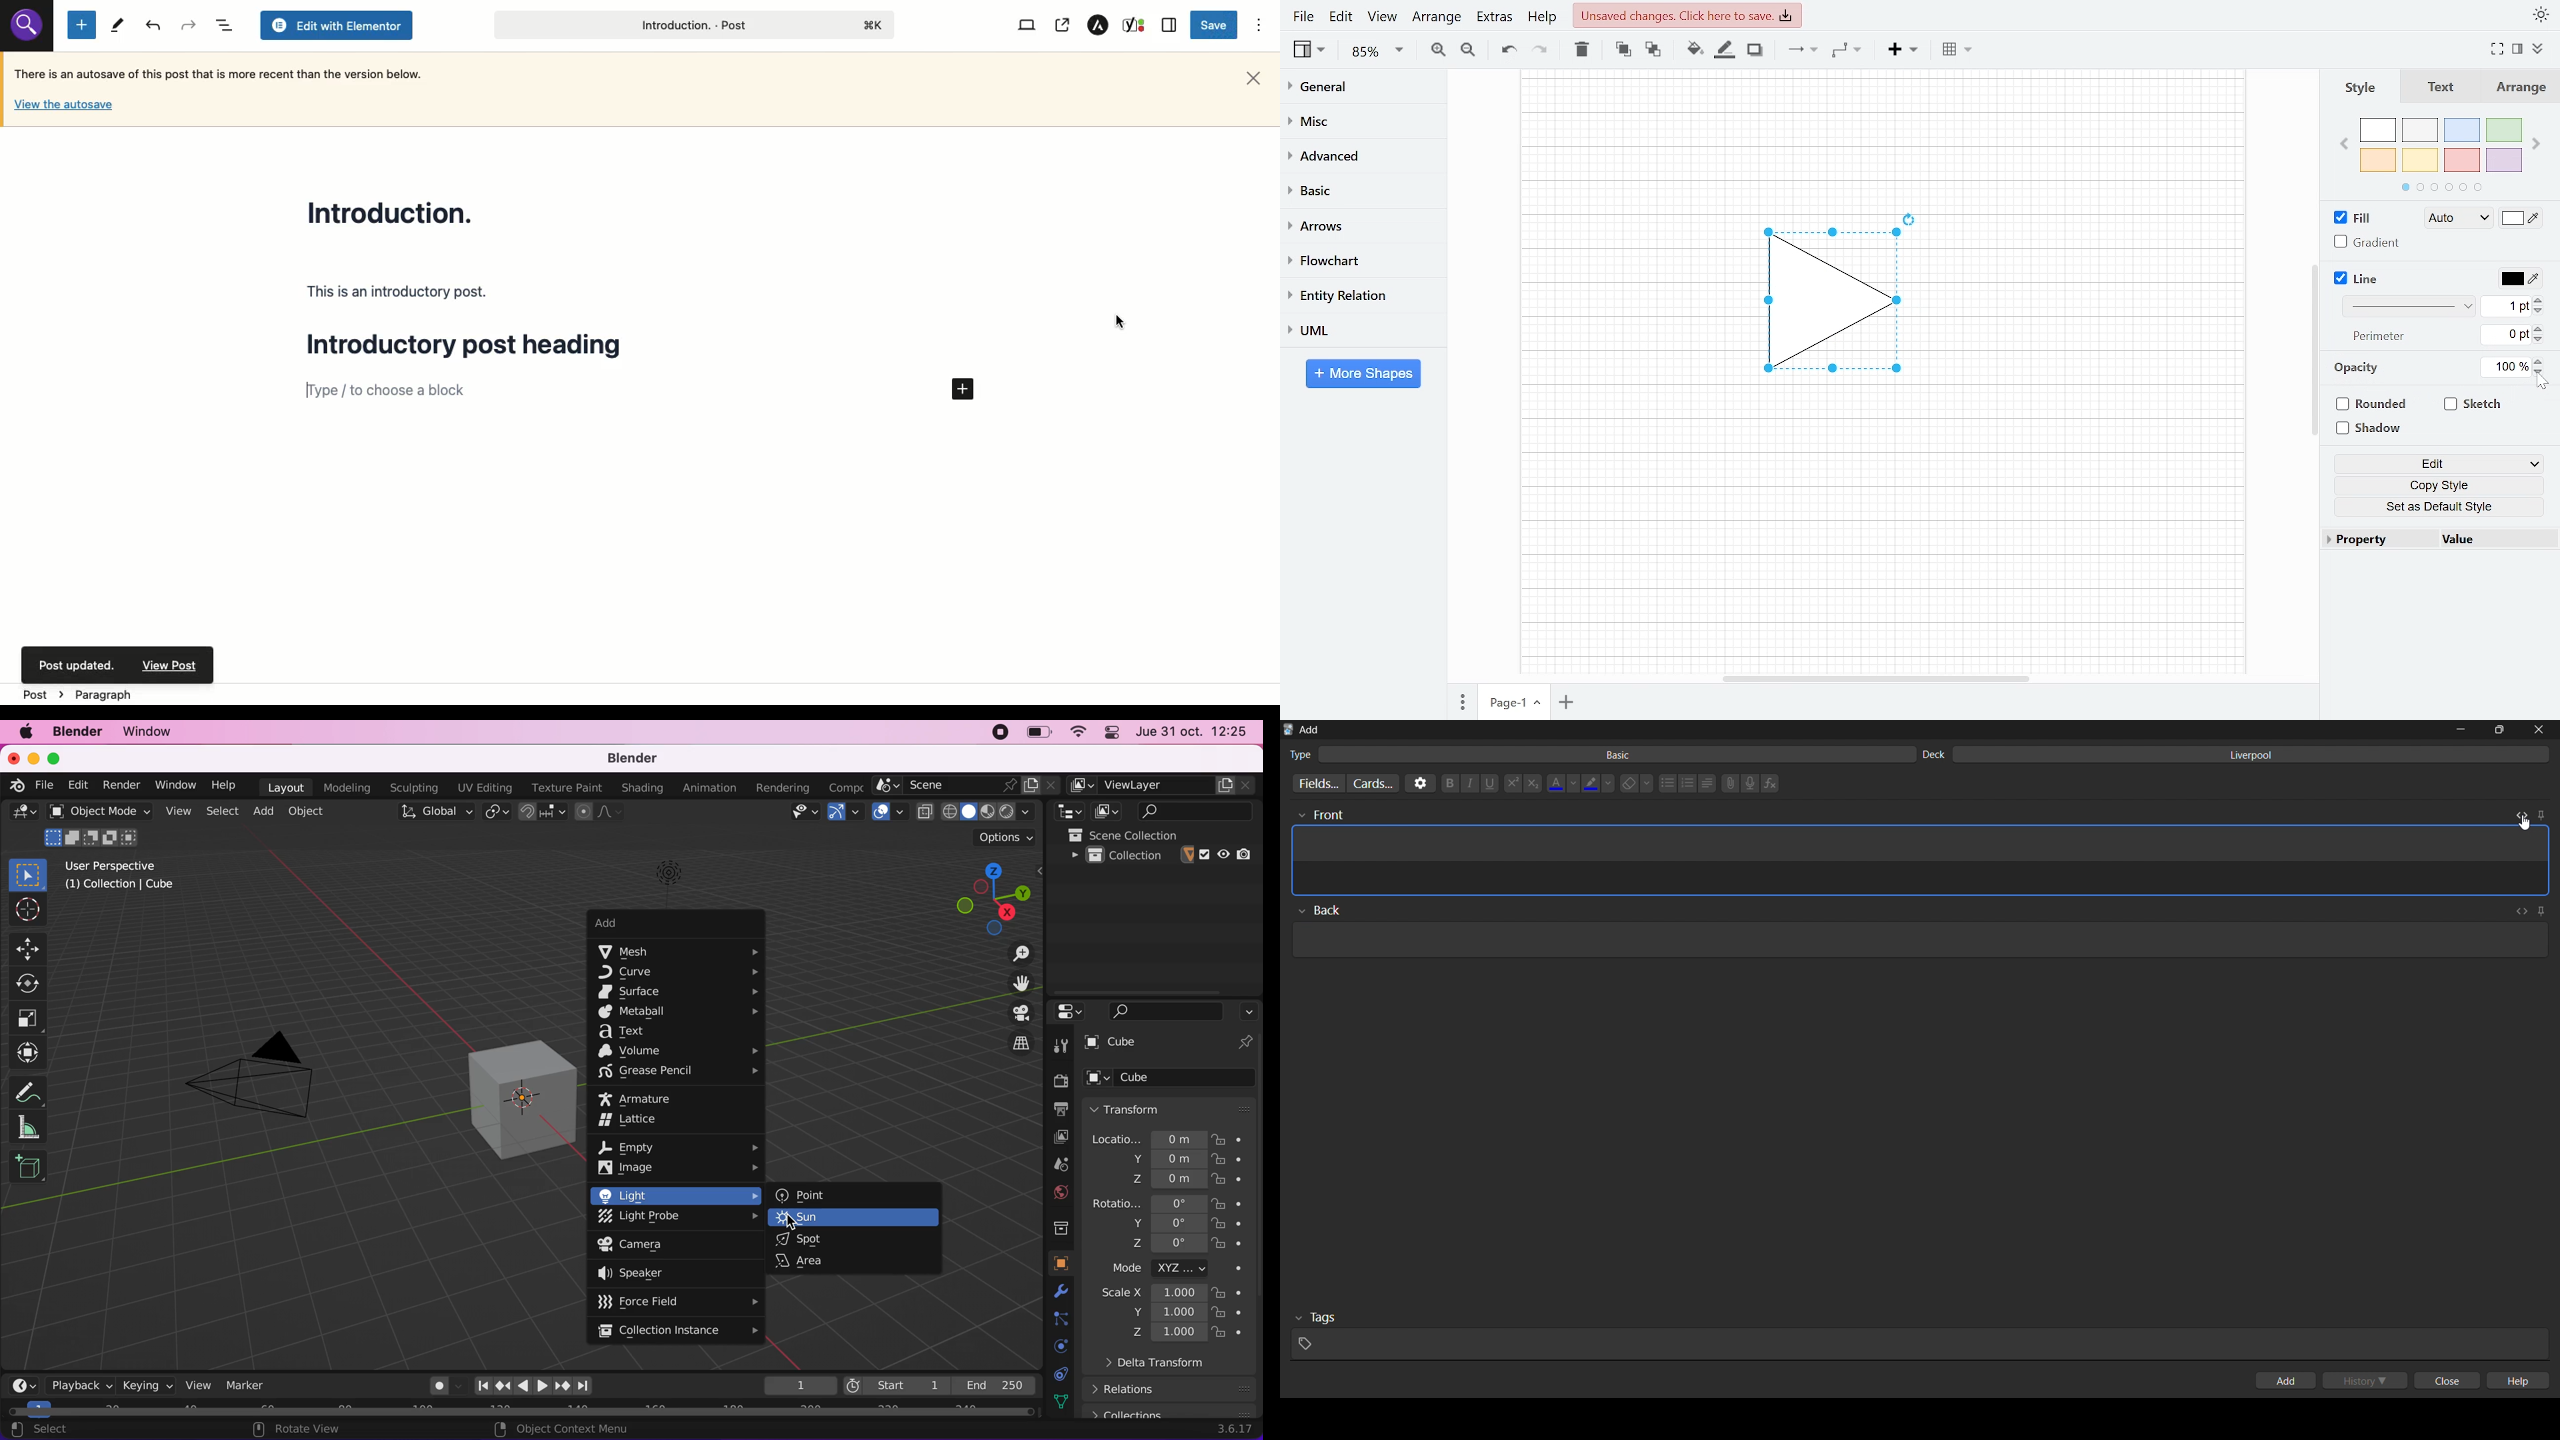 The height and width of the screenshot is (1456, 2576). I want to click on Page options, so click(1540, 705).